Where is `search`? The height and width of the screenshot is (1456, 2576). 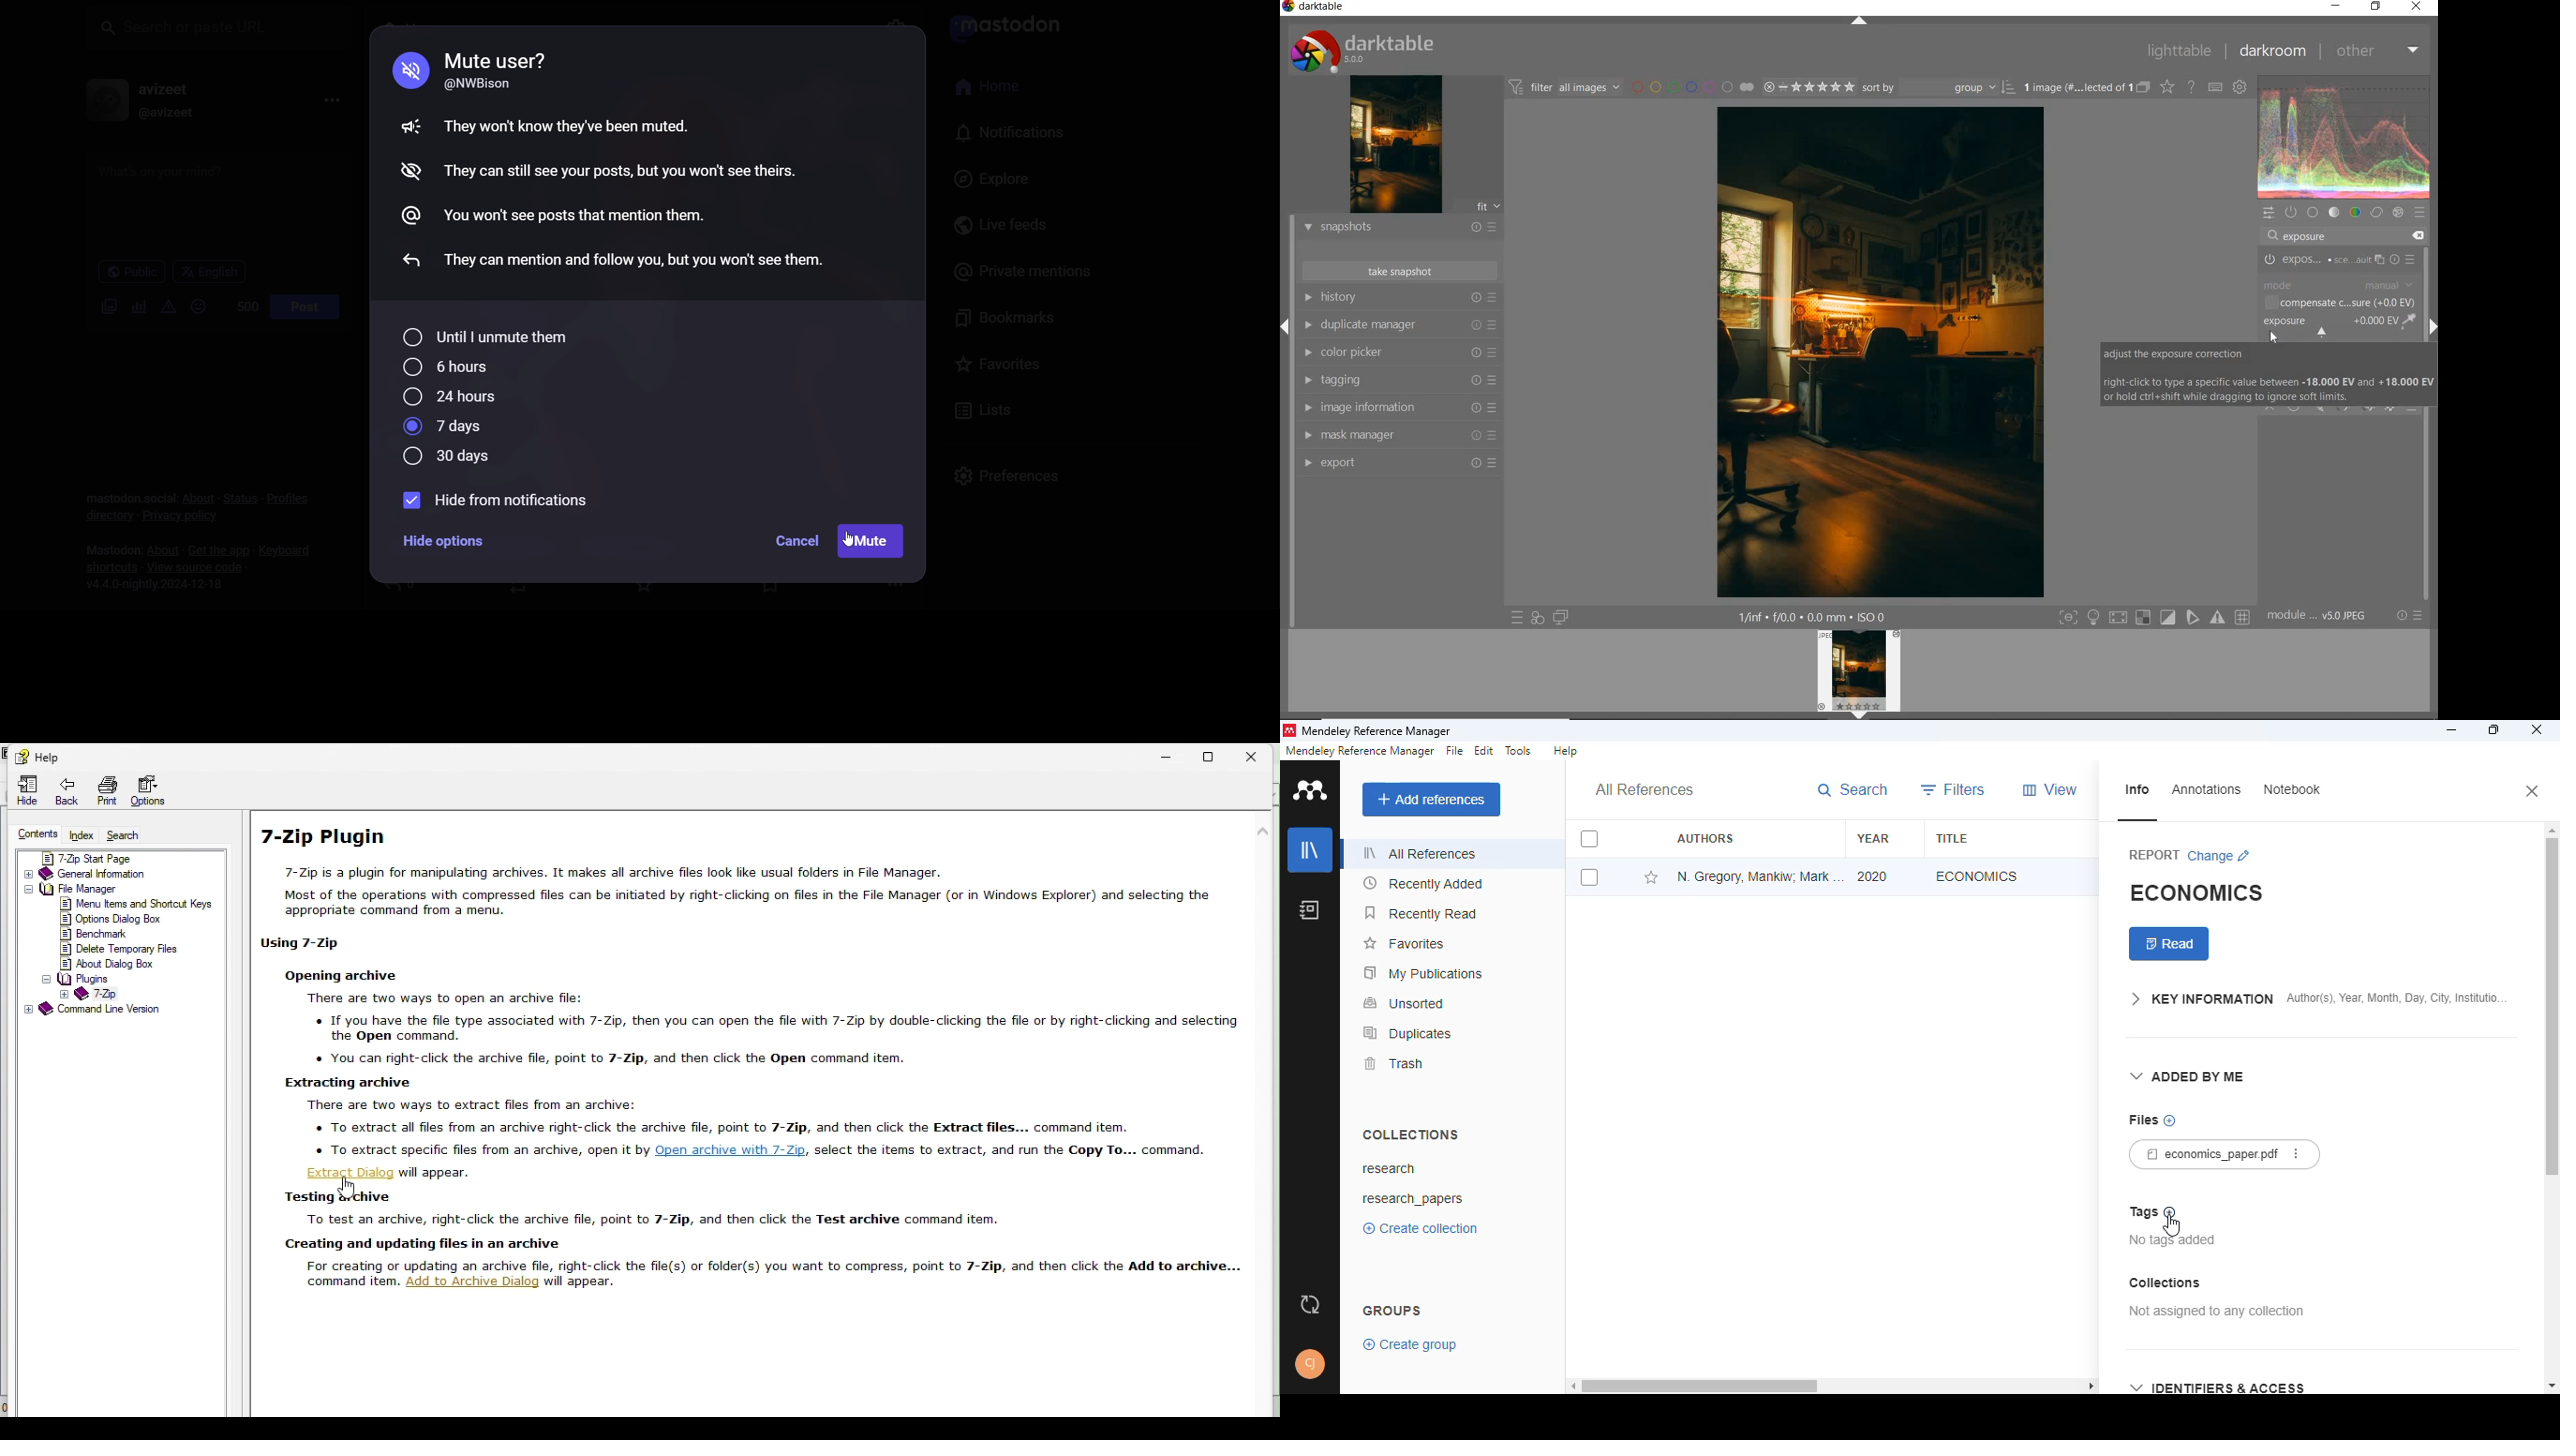
search is located at coordinates (131, 837).